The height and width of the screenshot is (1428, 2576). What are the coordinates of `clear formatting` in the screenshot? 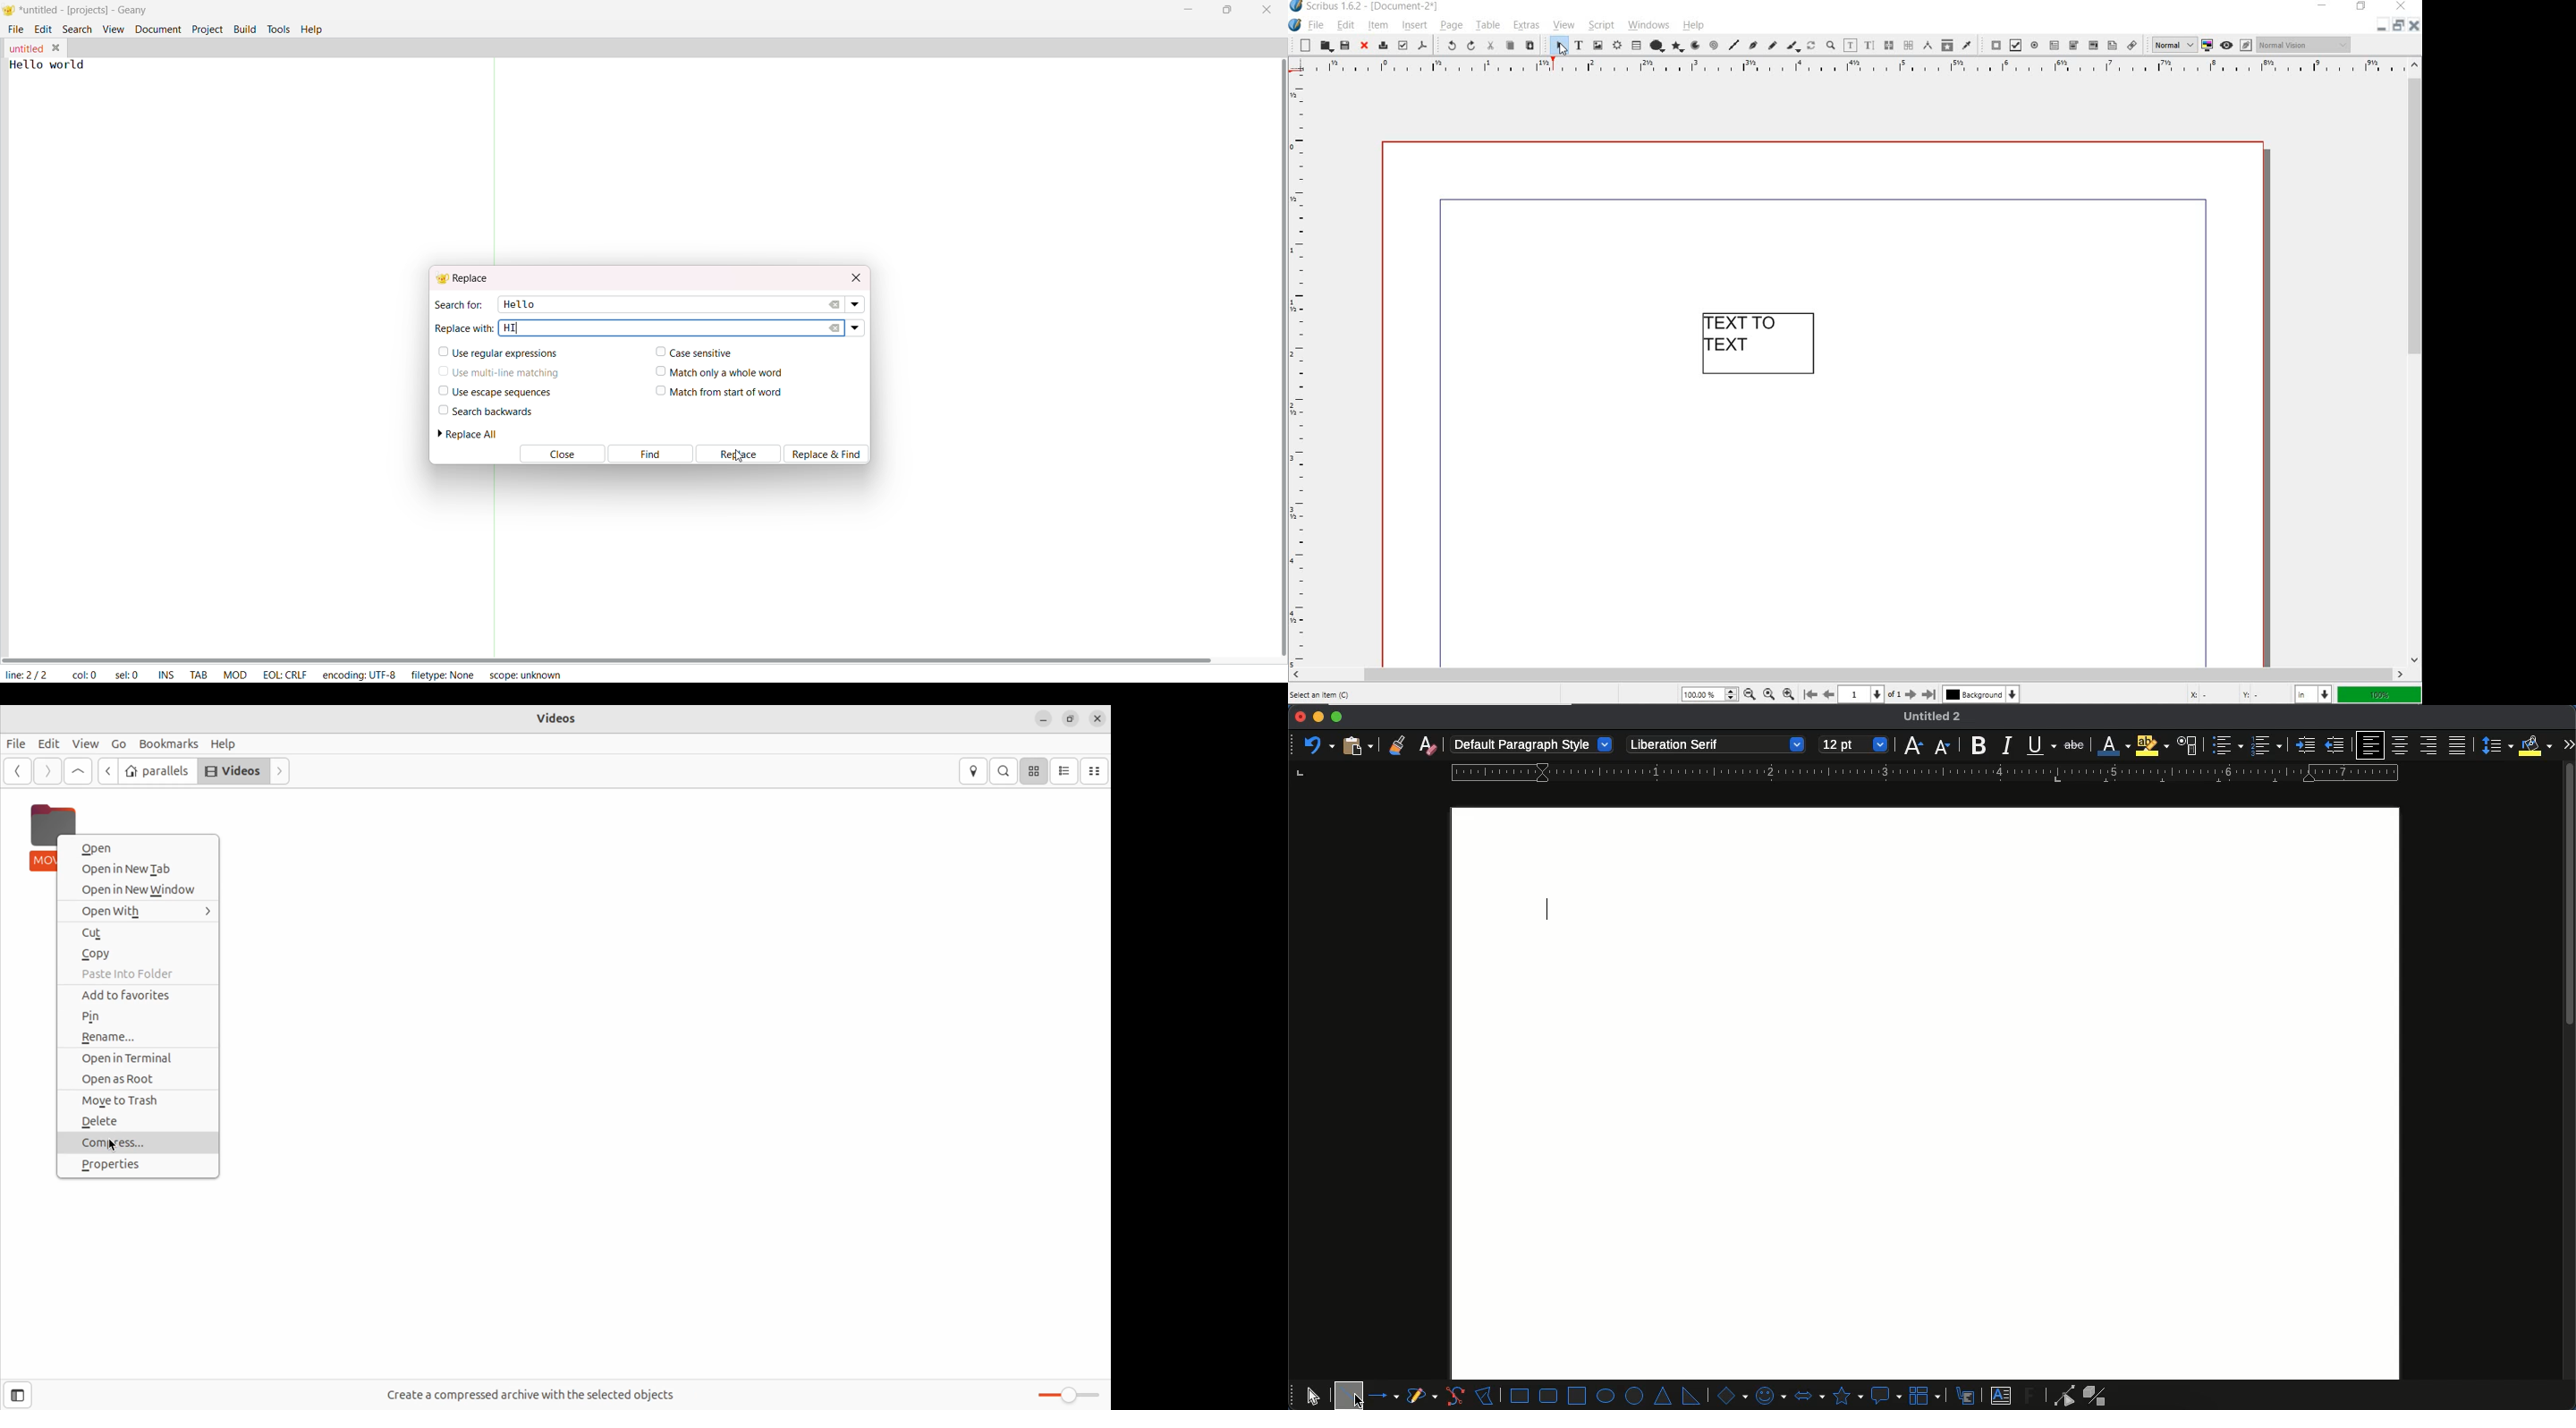 It's located at (1428, 745).